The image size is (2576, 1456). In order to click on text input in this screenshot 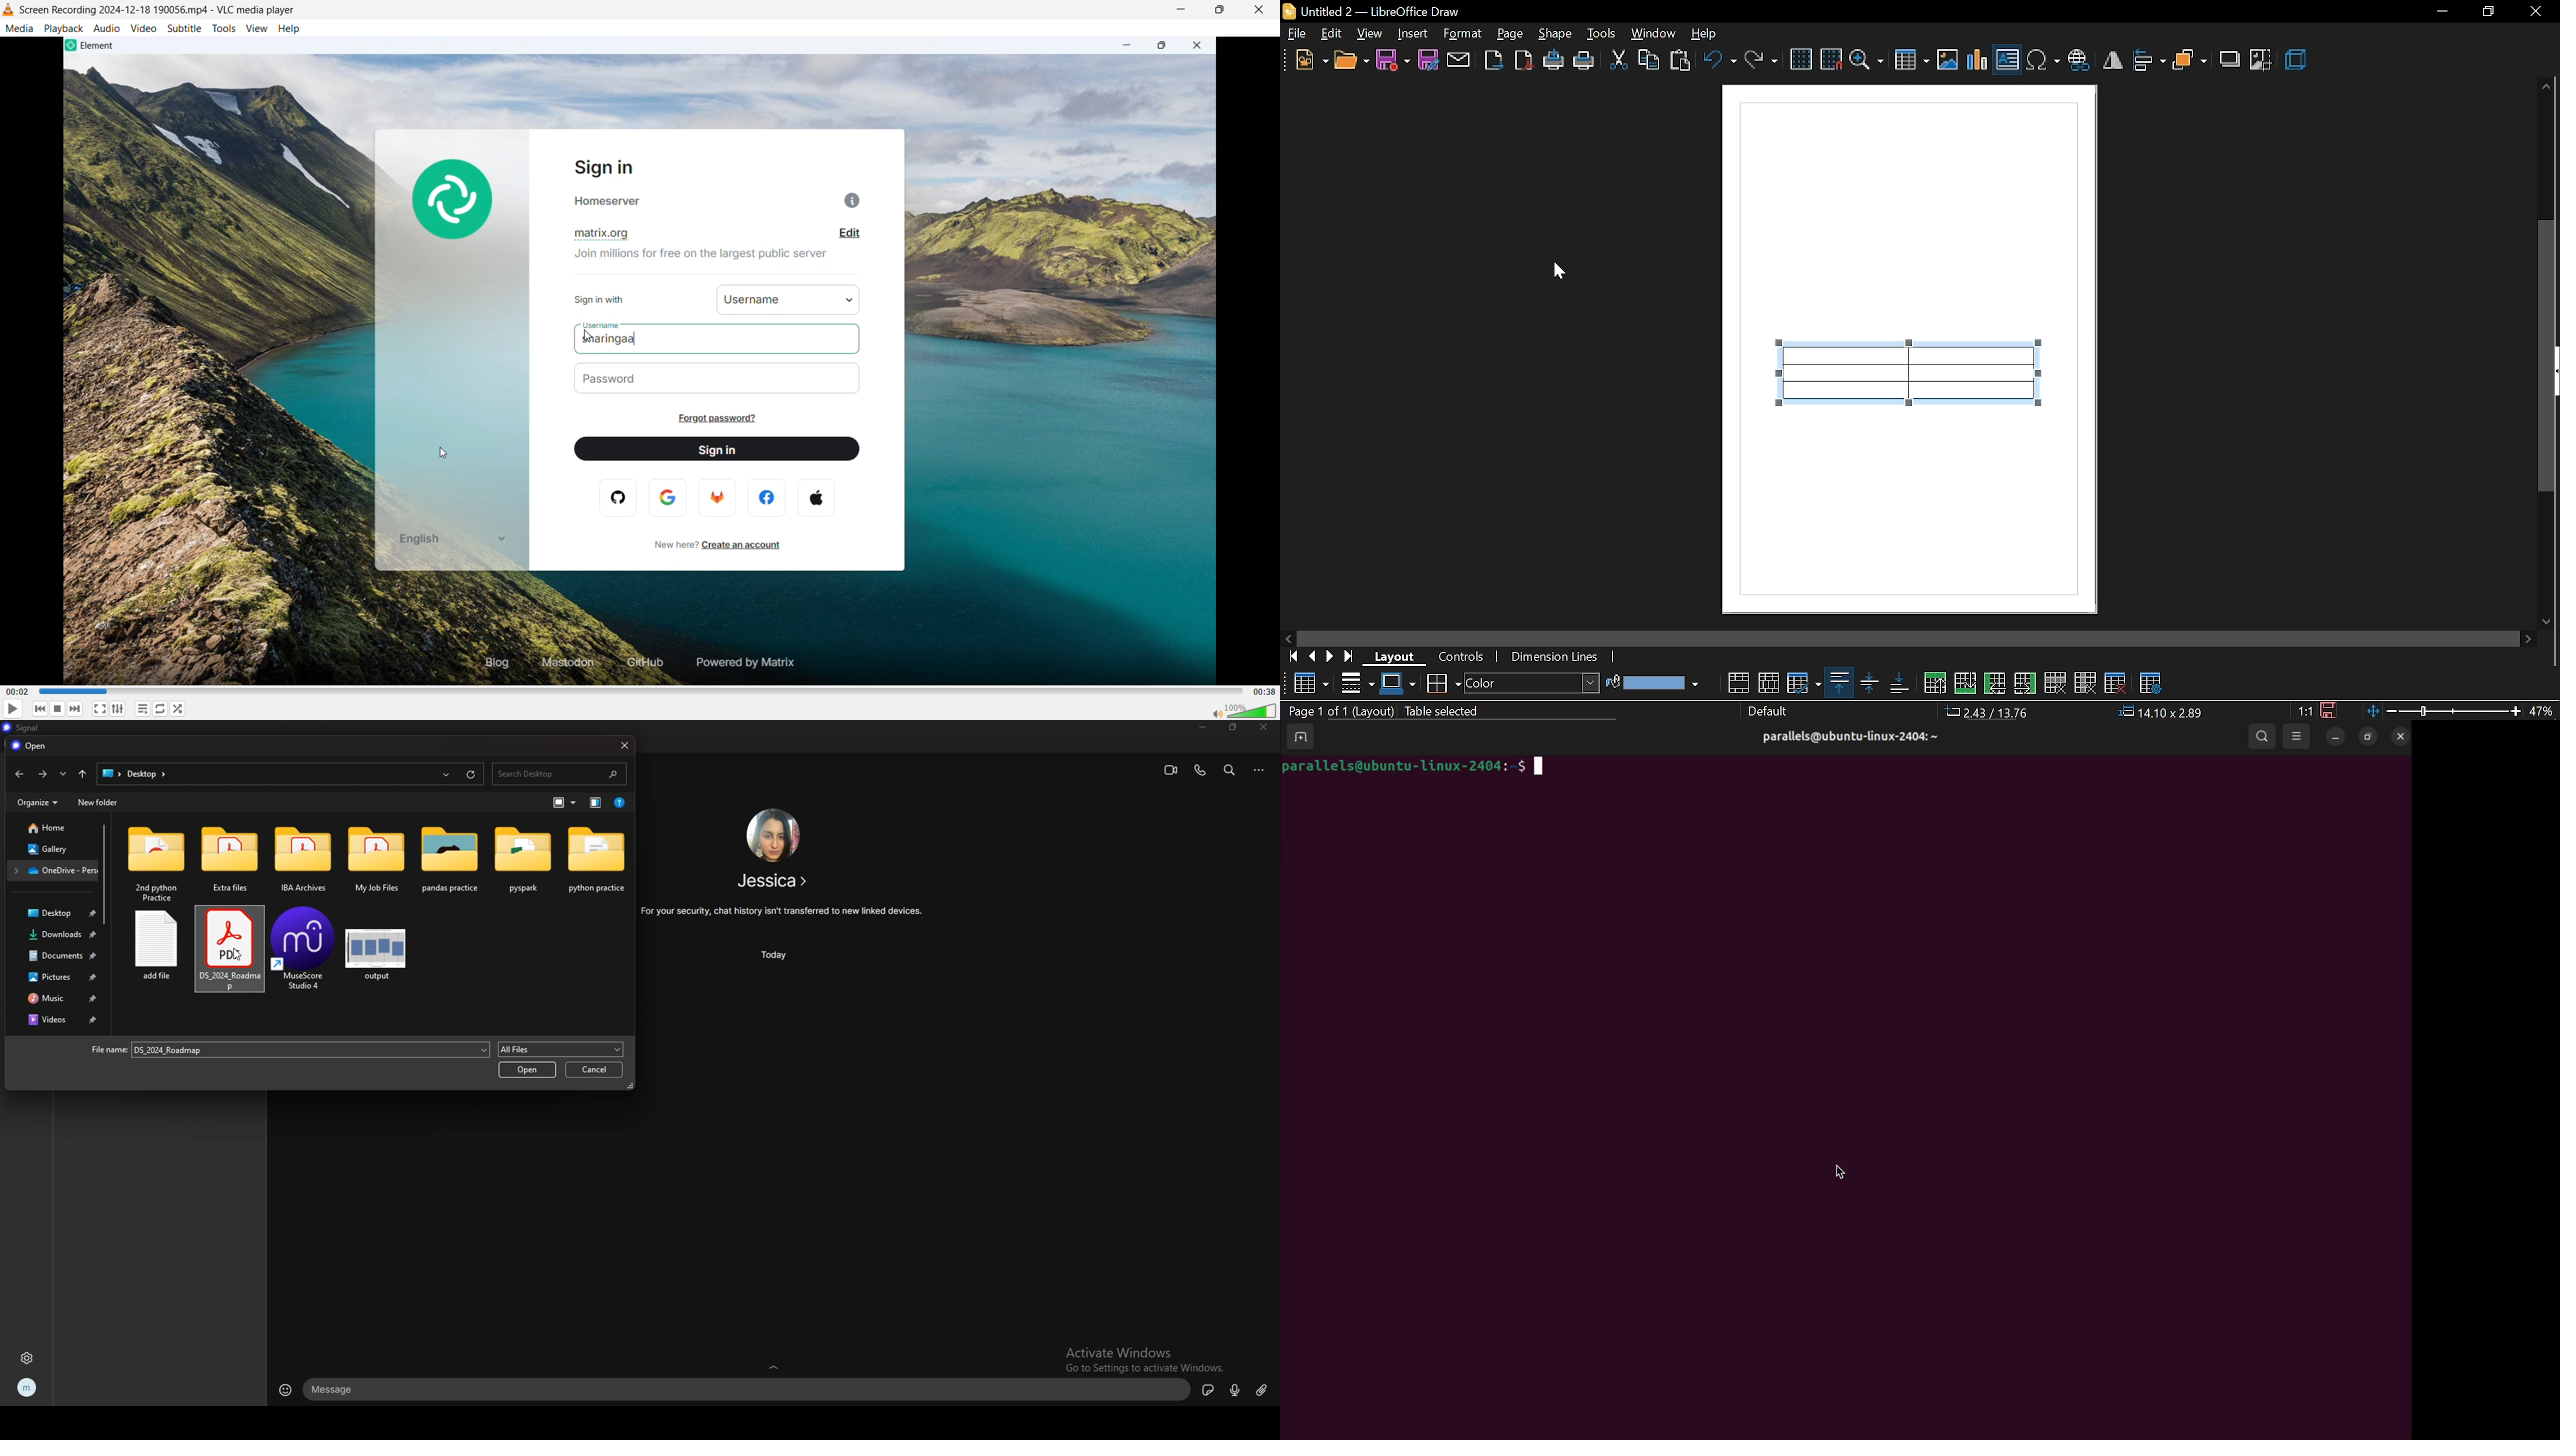, I will do `click(748, 1391)`.